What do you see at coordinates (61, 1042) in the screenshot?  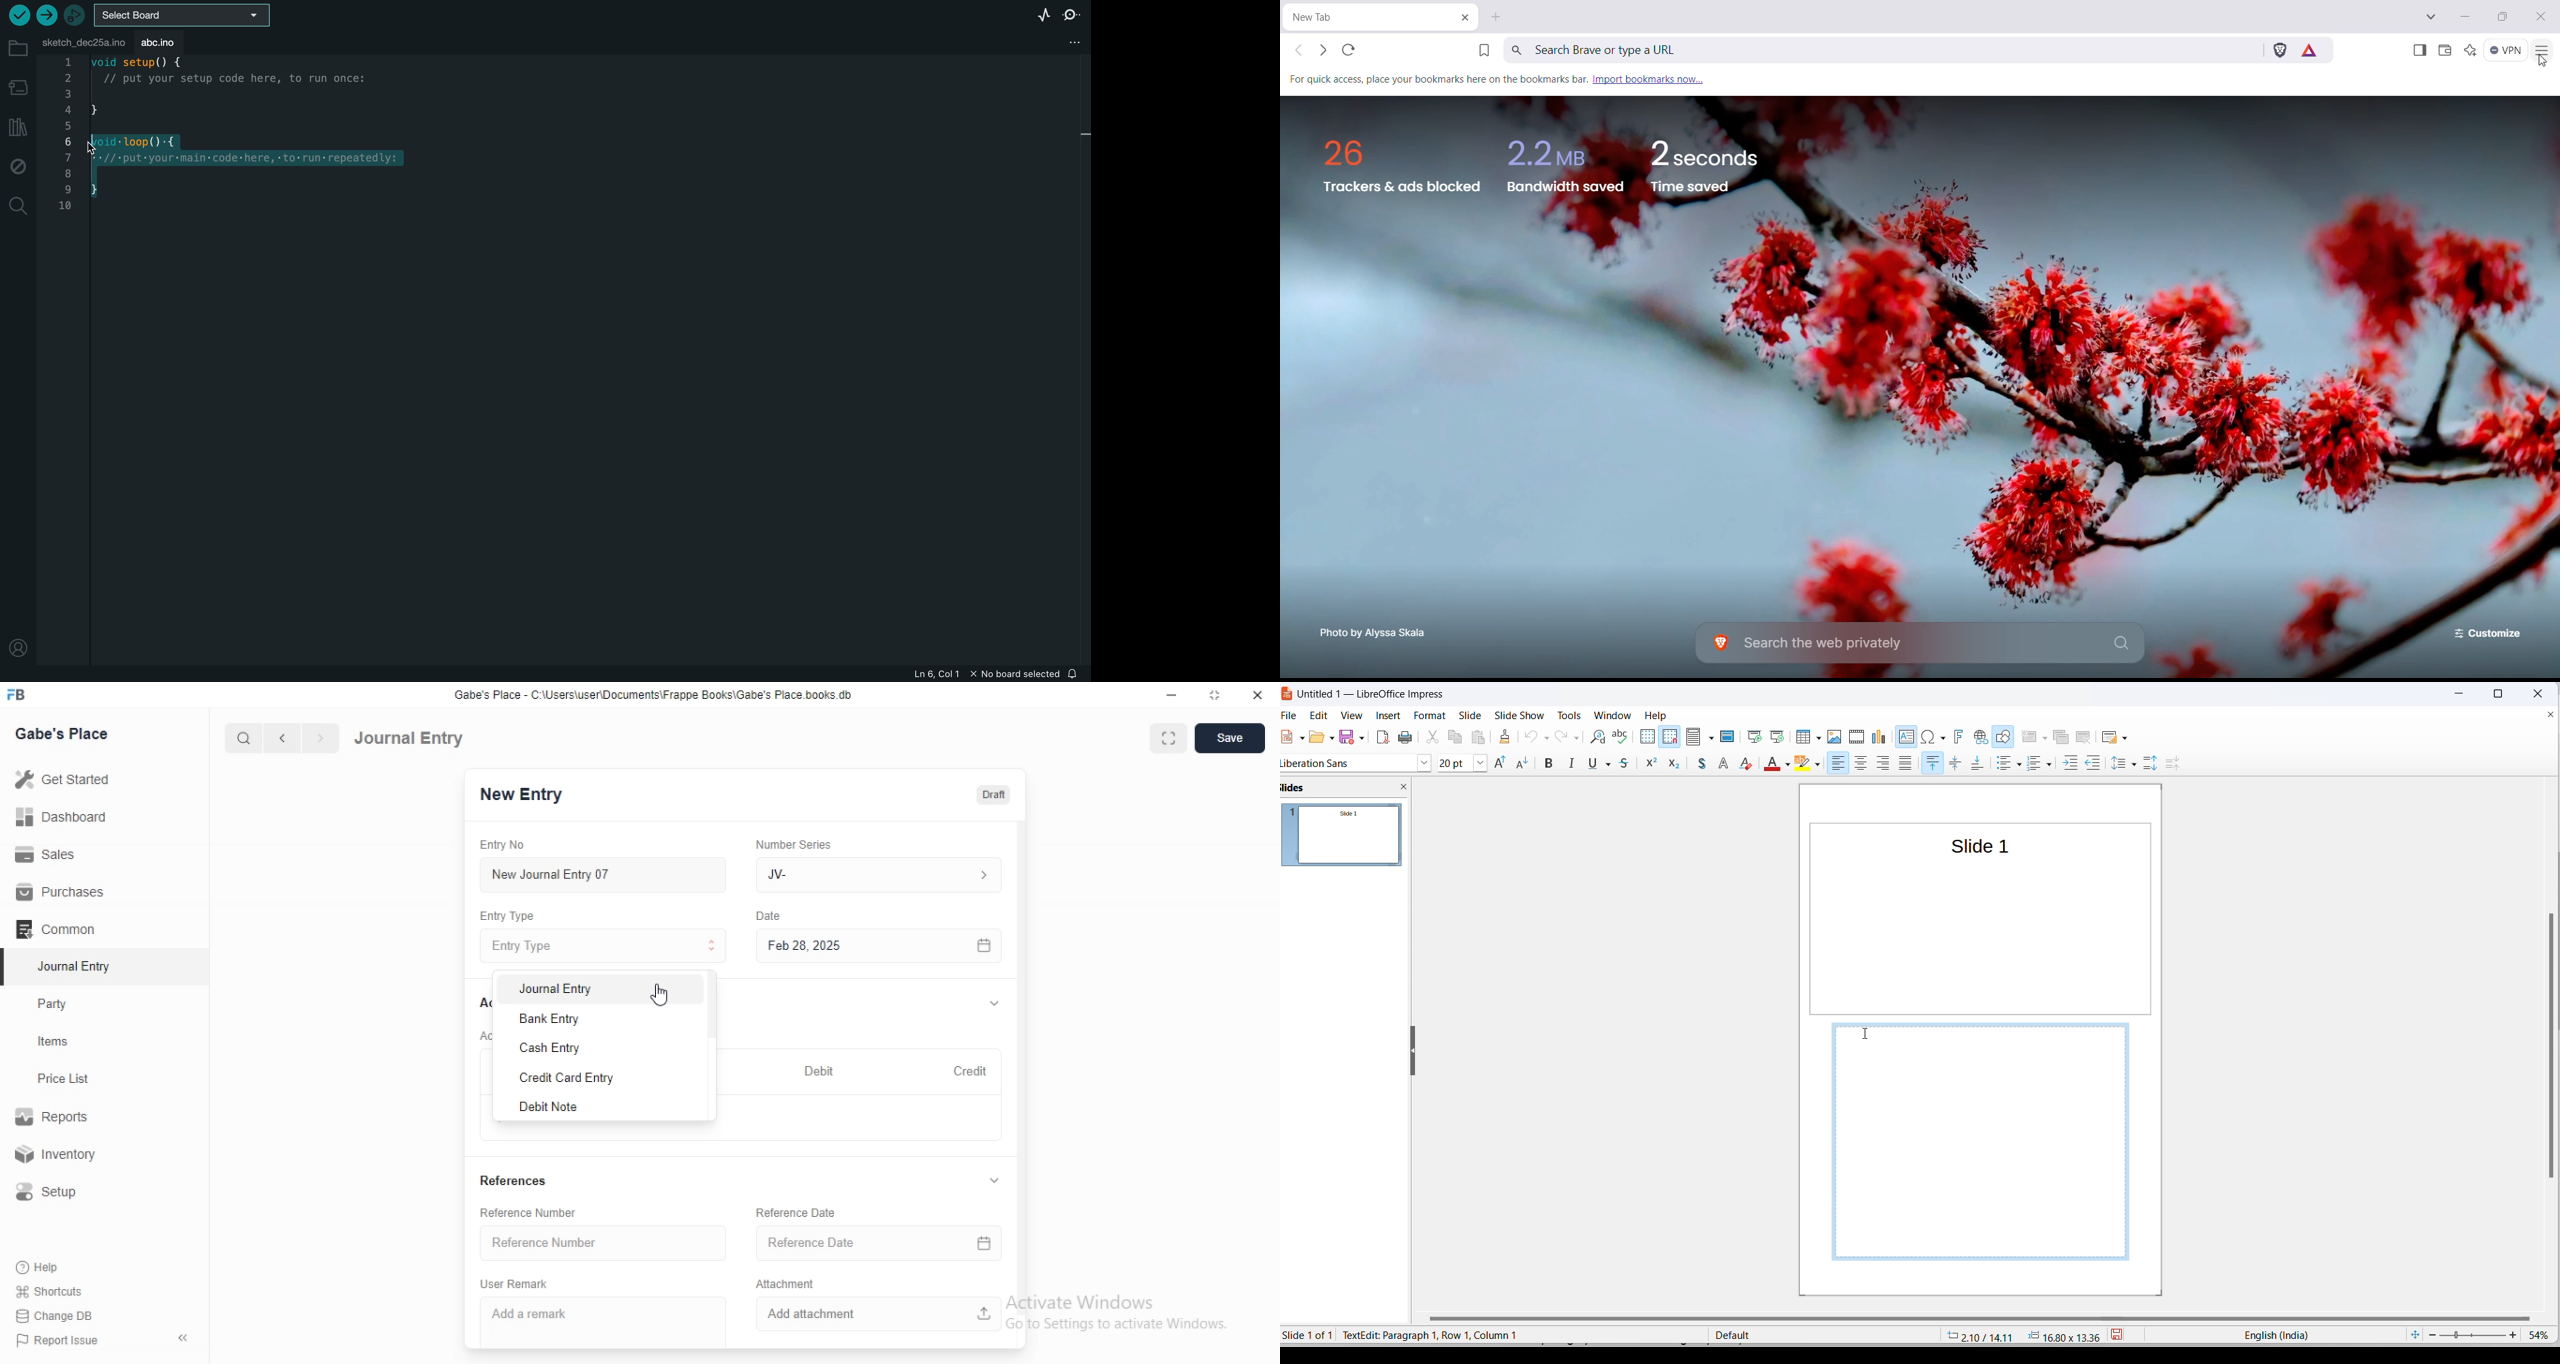 I see `tems` at bounding box center [61, 1042].